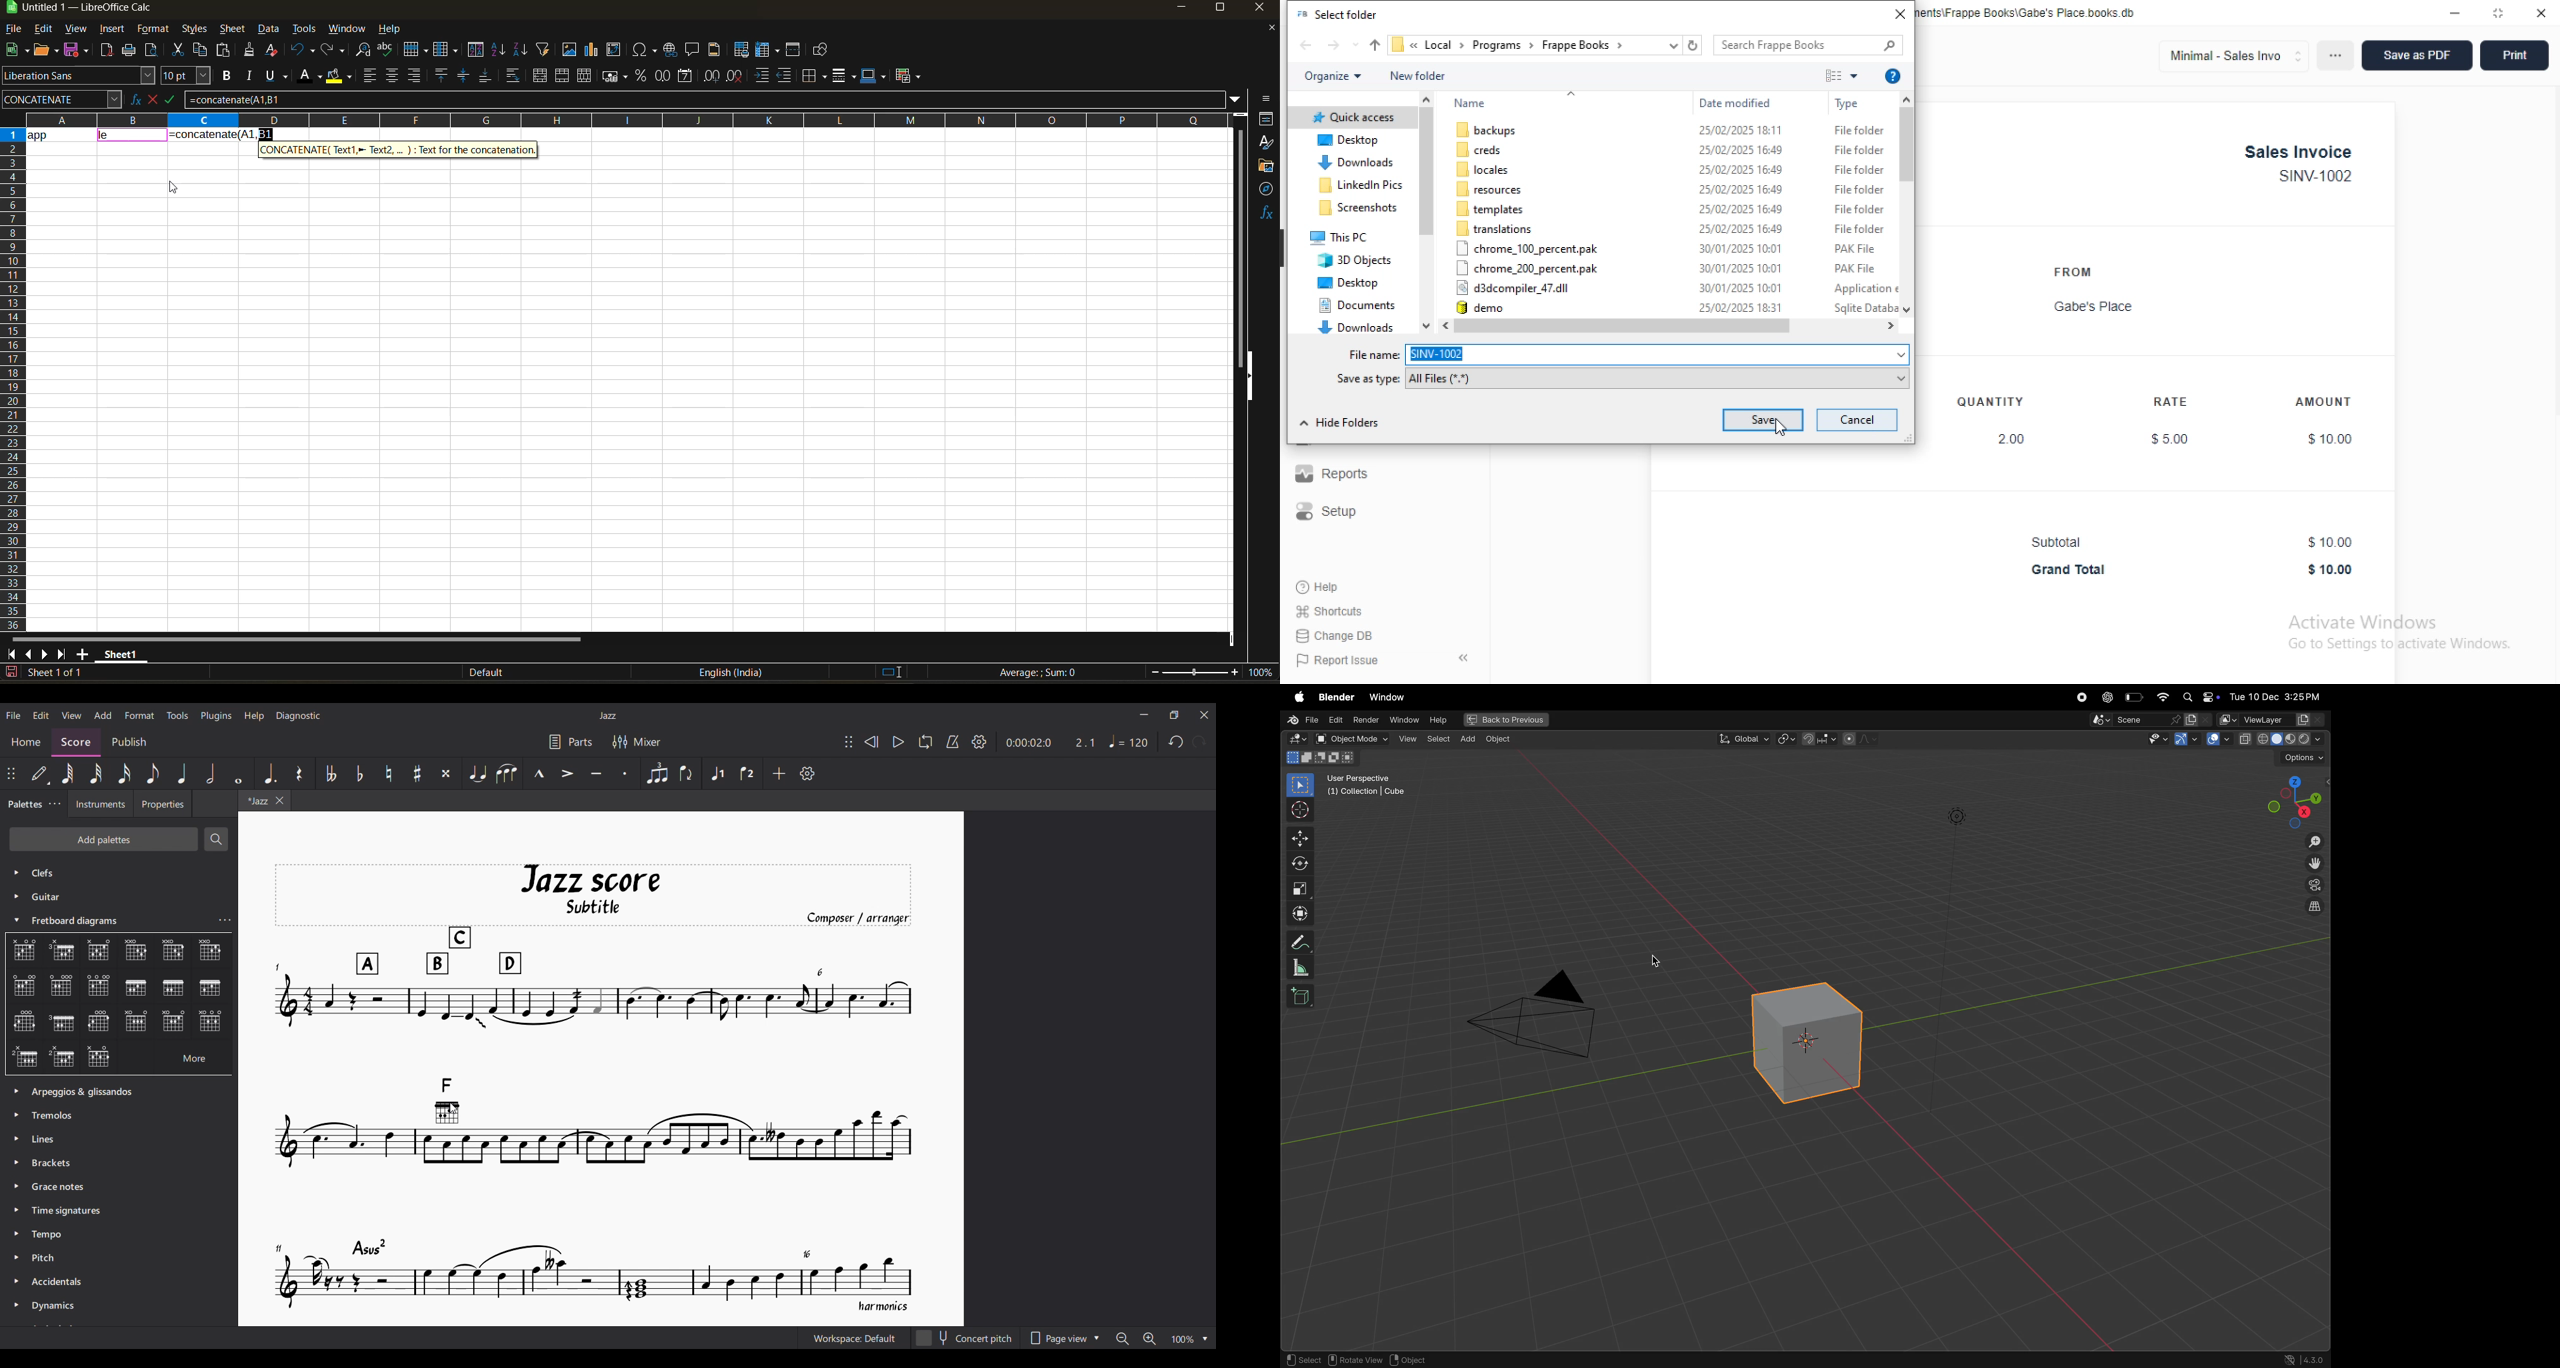 The image size is (2576, 1372). I want to click on Format menu, so click(139, 716).